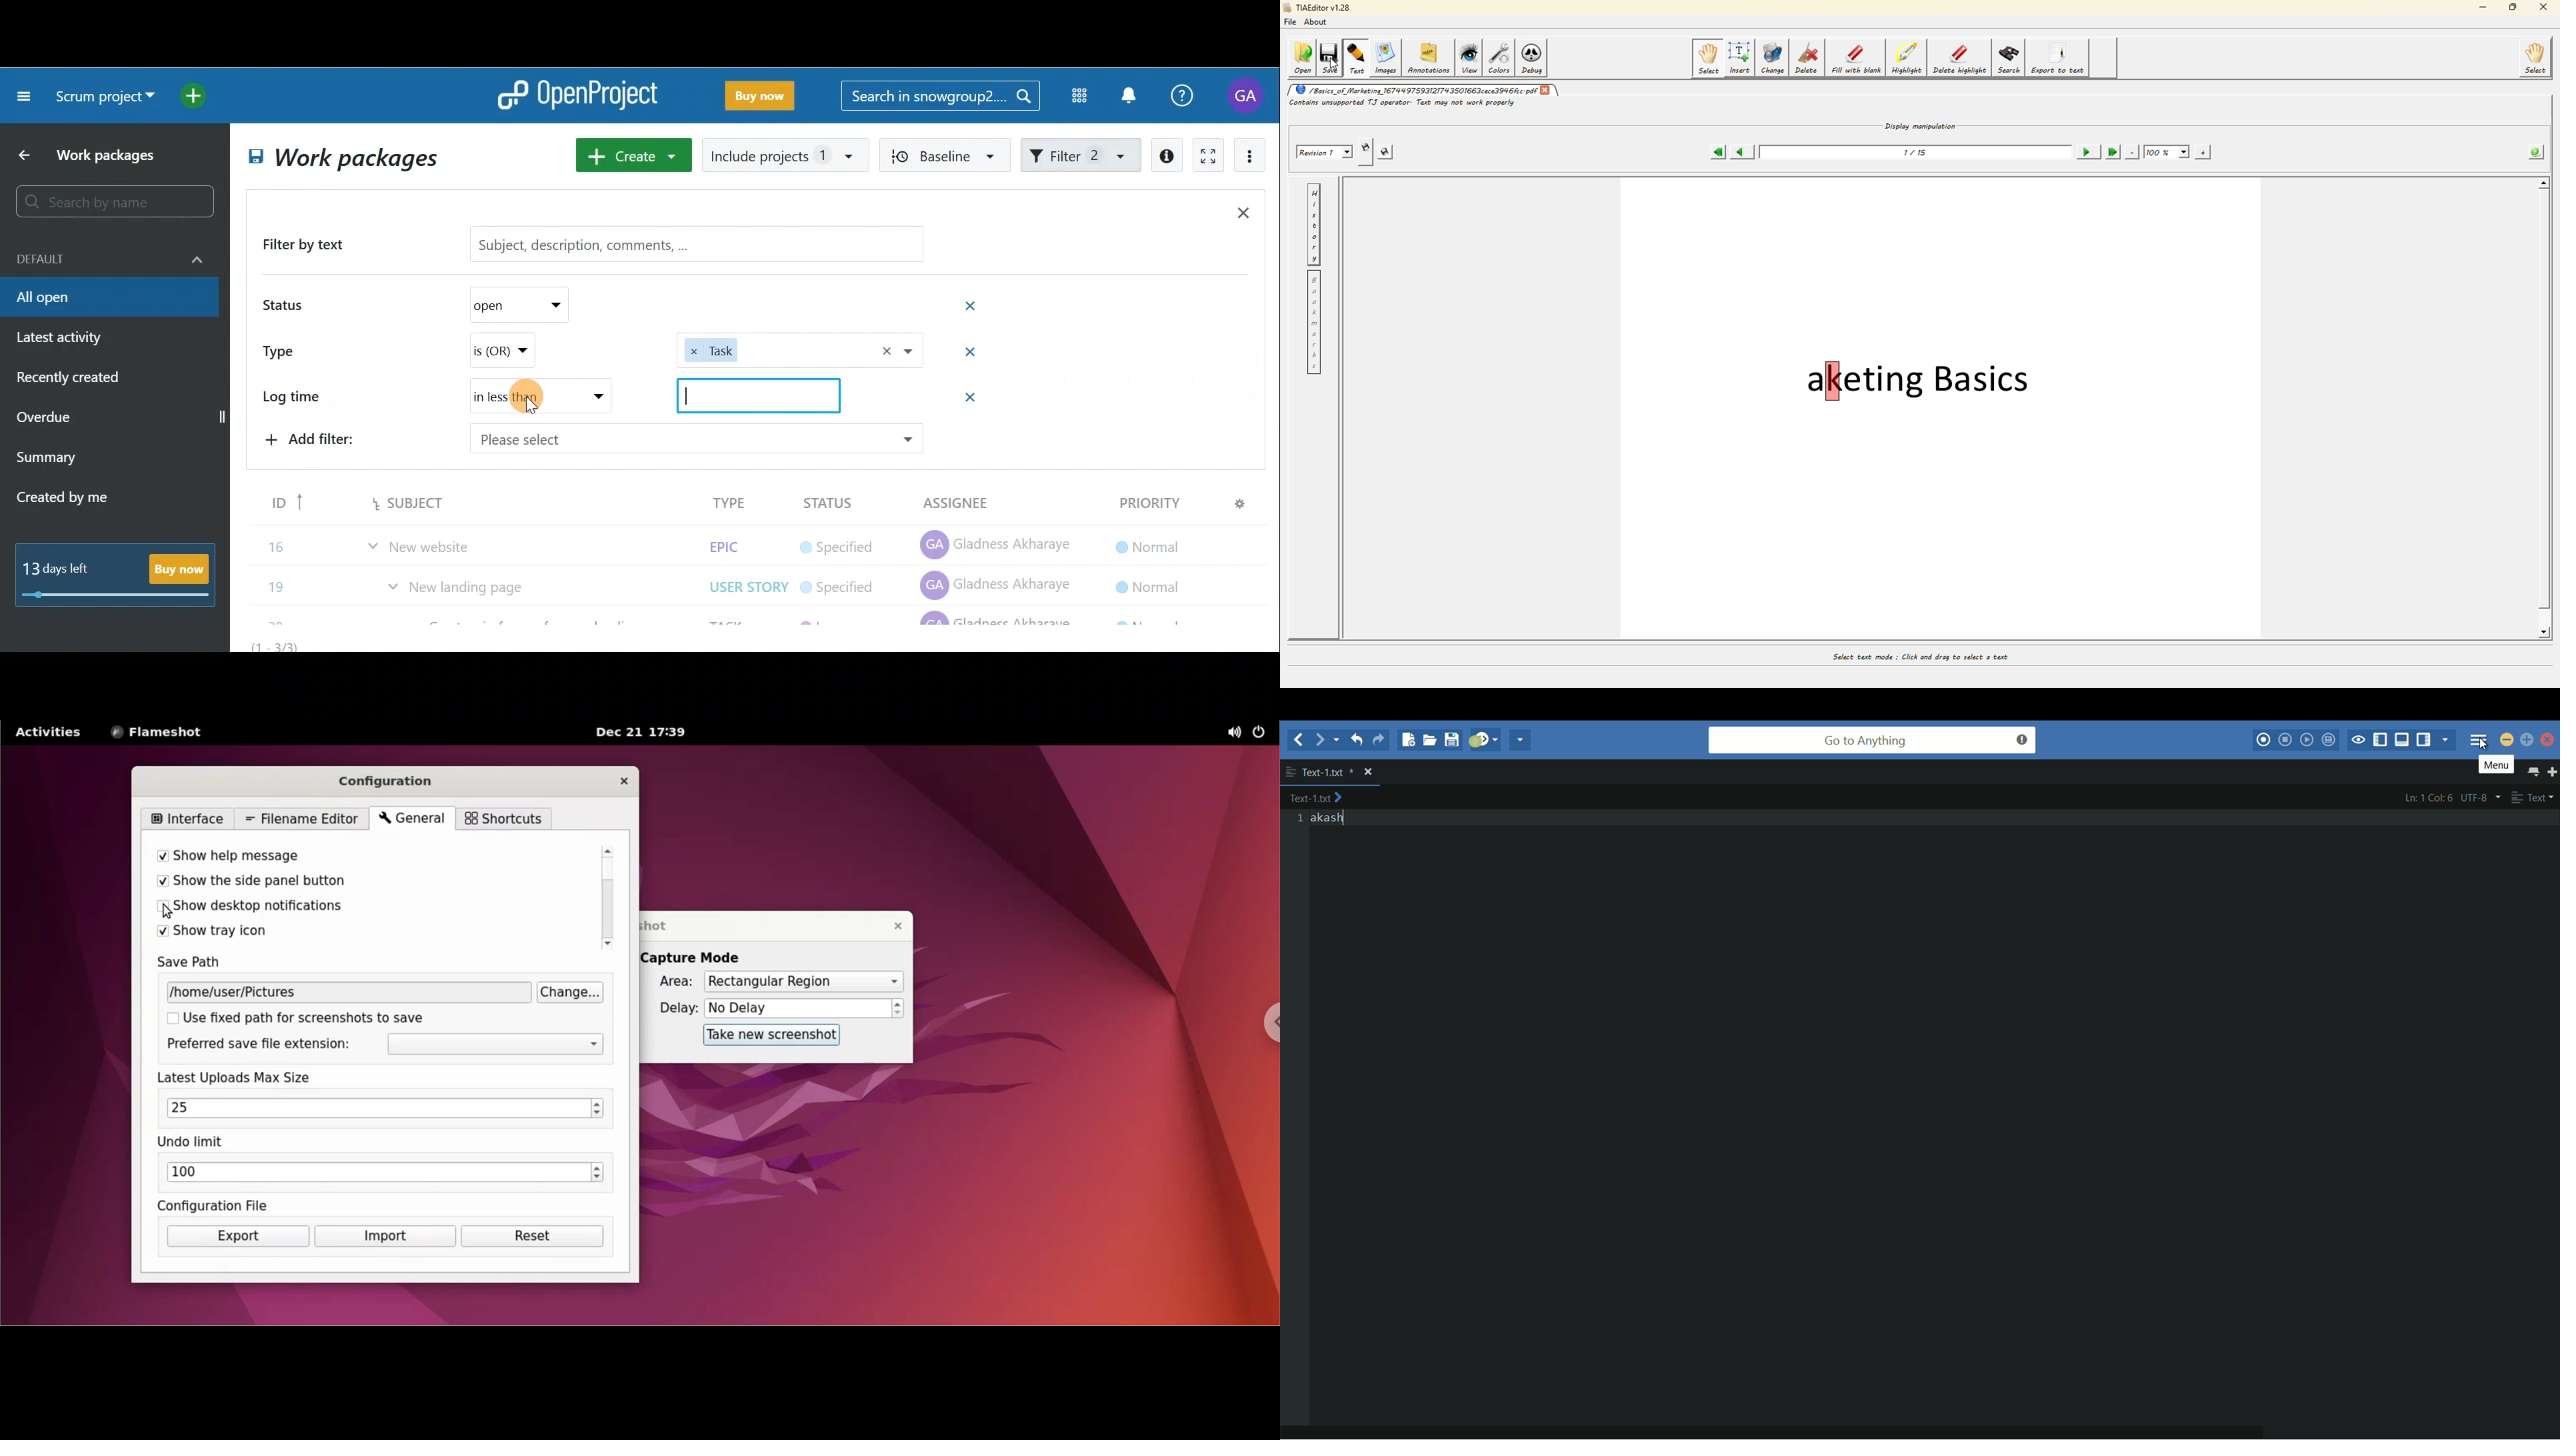  Describe the element at coordinates (837, 503) in the screenshot. I see `specified` at that location.